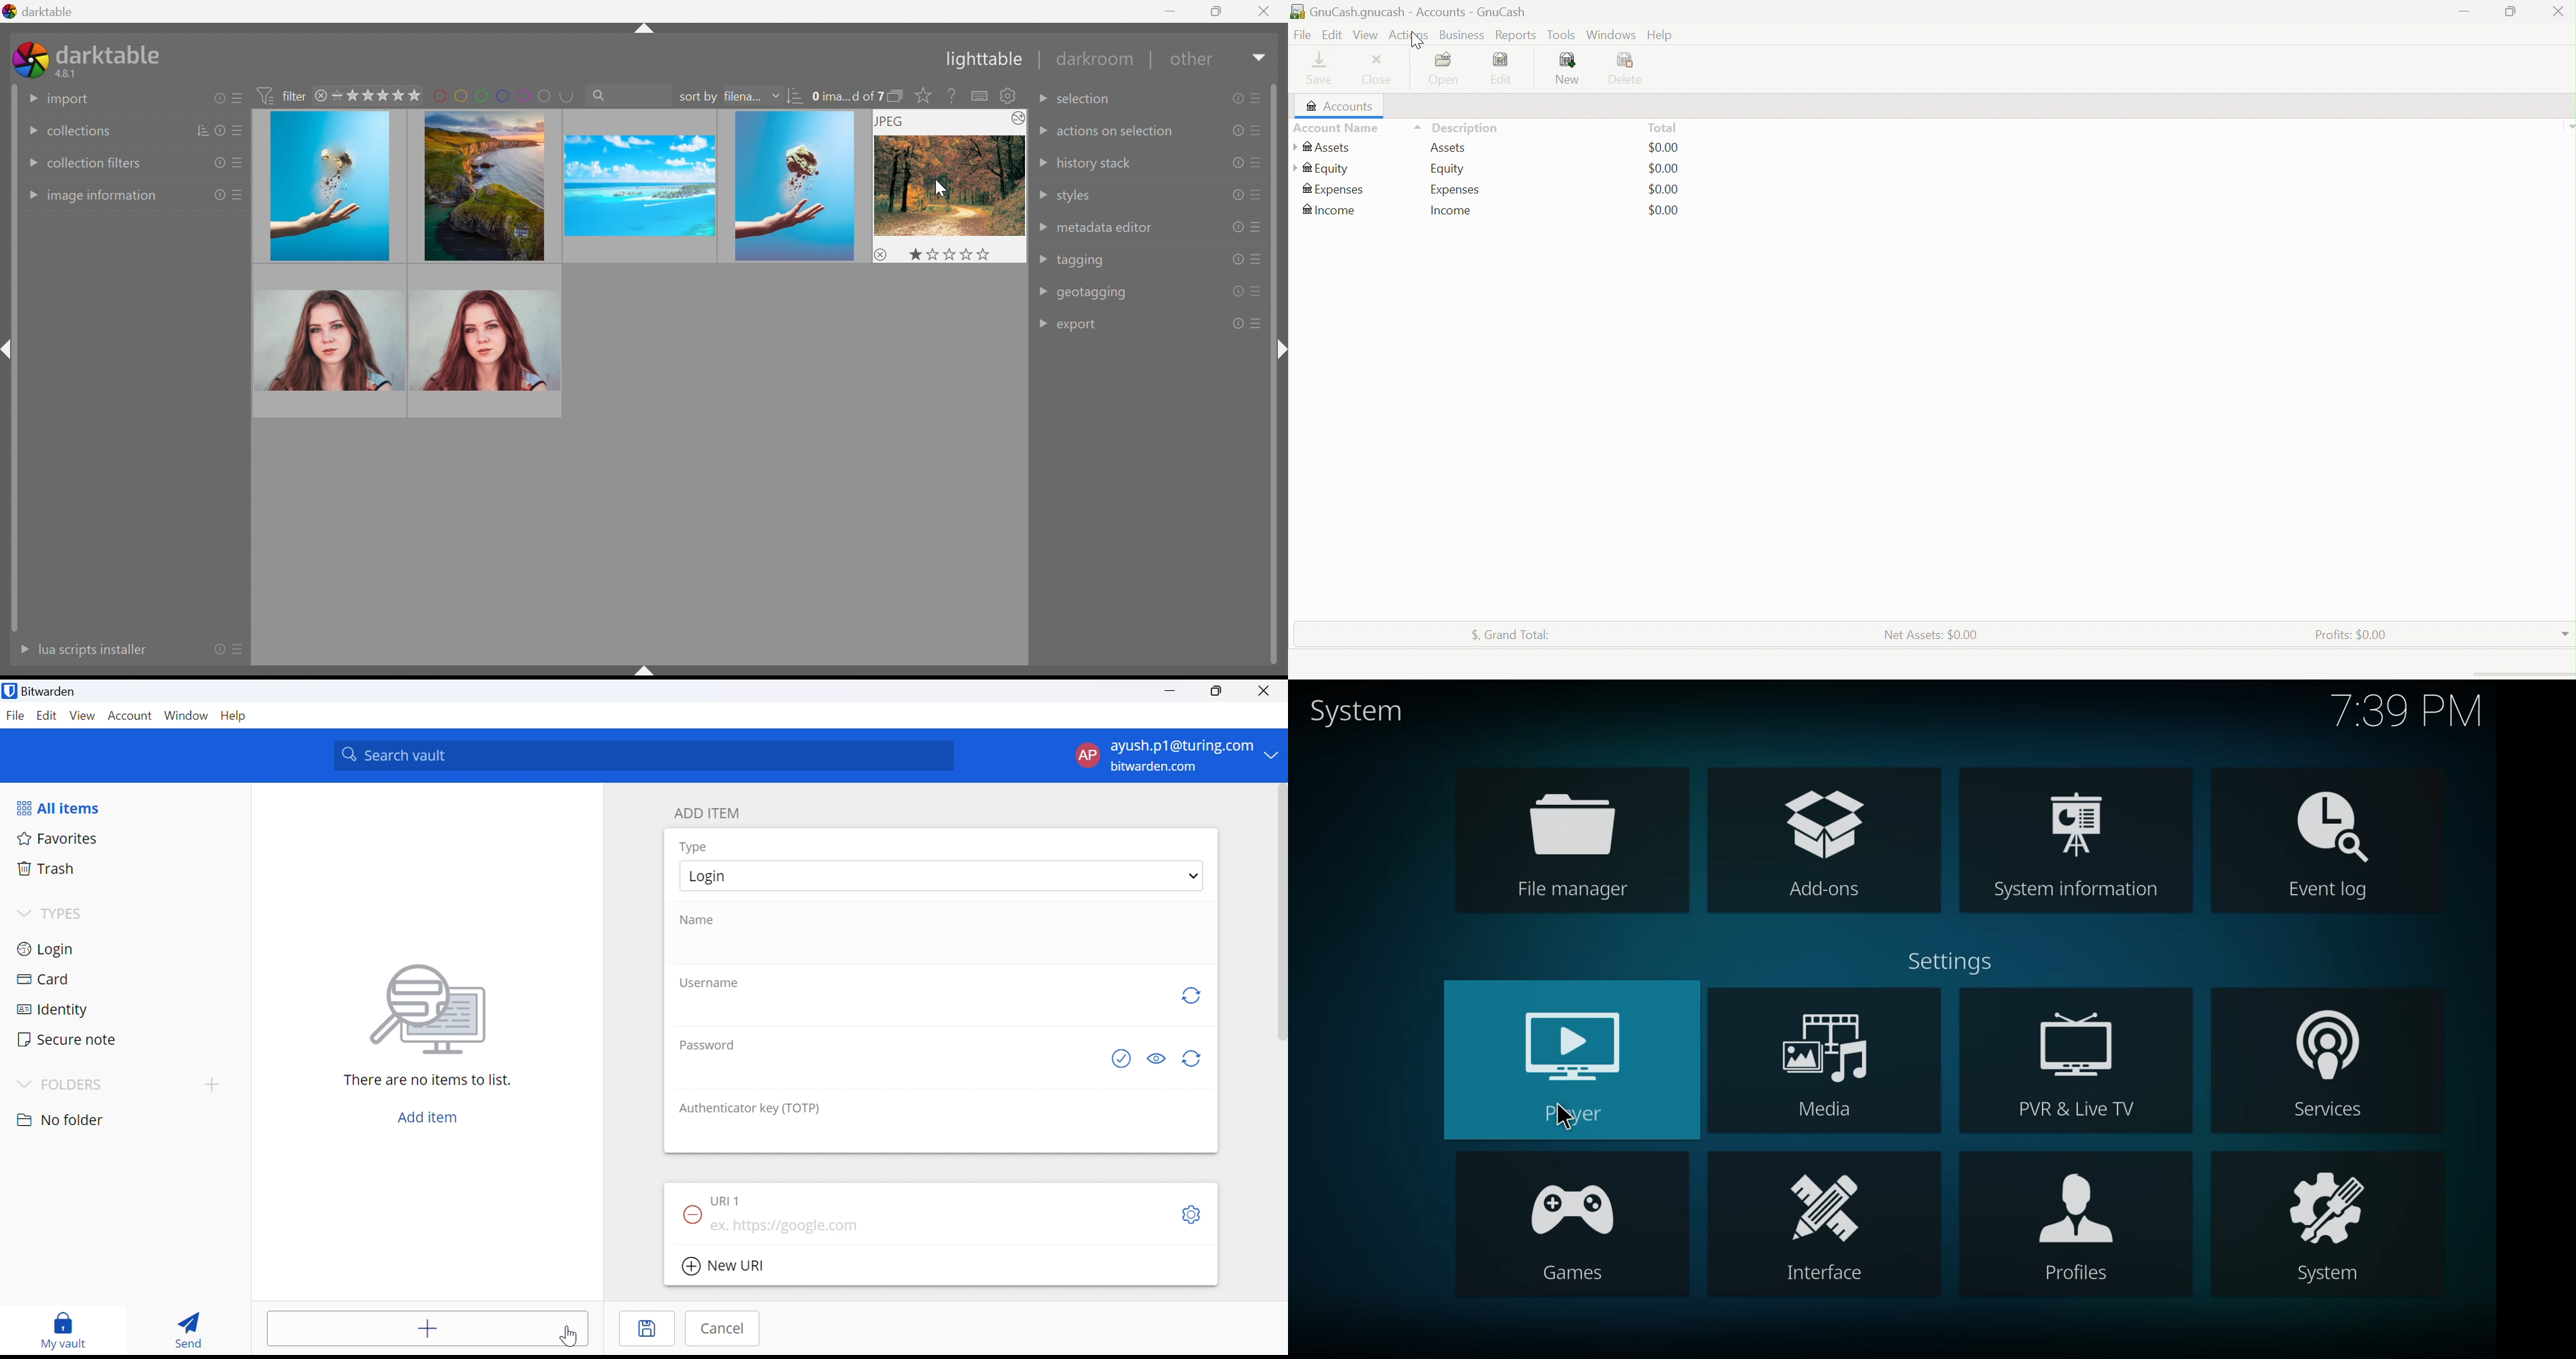 The width and height of the screenshot is (2576, 1372). What do you see at coordinates (1664, 148) in the screenshot?
I see `$0.00` at bounding box center [1664, 148].